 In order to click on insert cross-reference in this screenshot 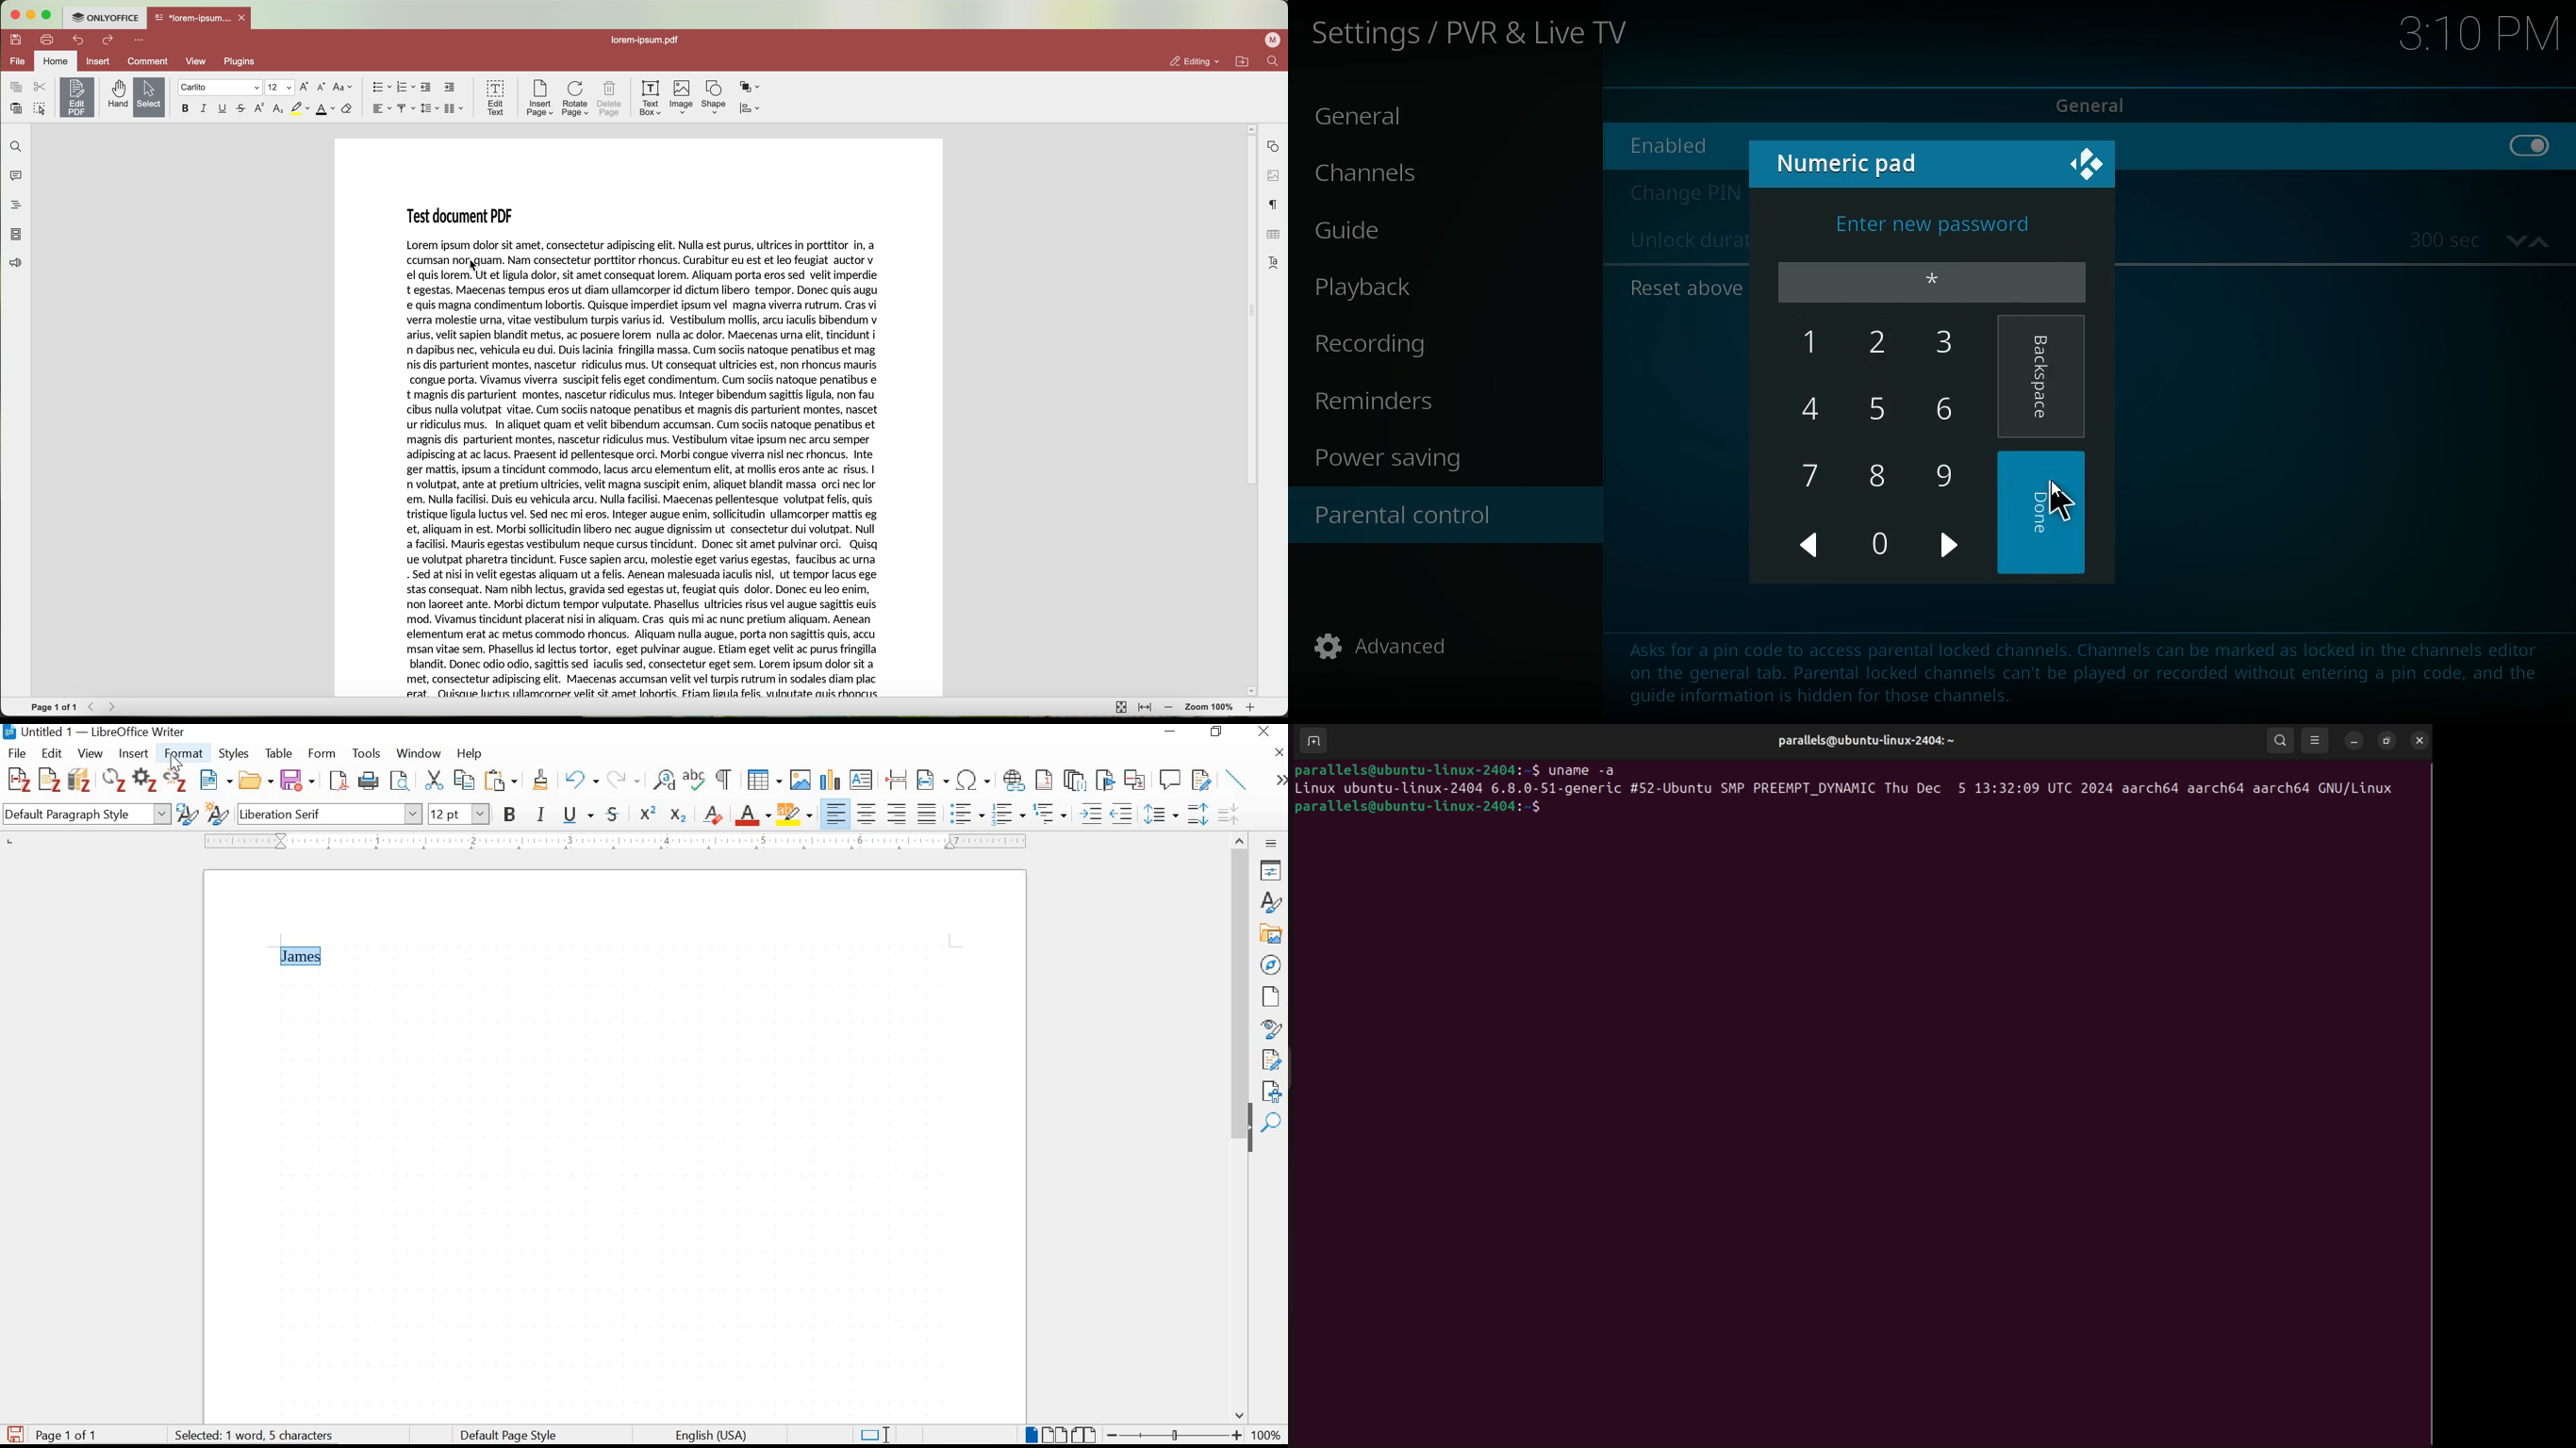, I will do `click(1136, 779)`.